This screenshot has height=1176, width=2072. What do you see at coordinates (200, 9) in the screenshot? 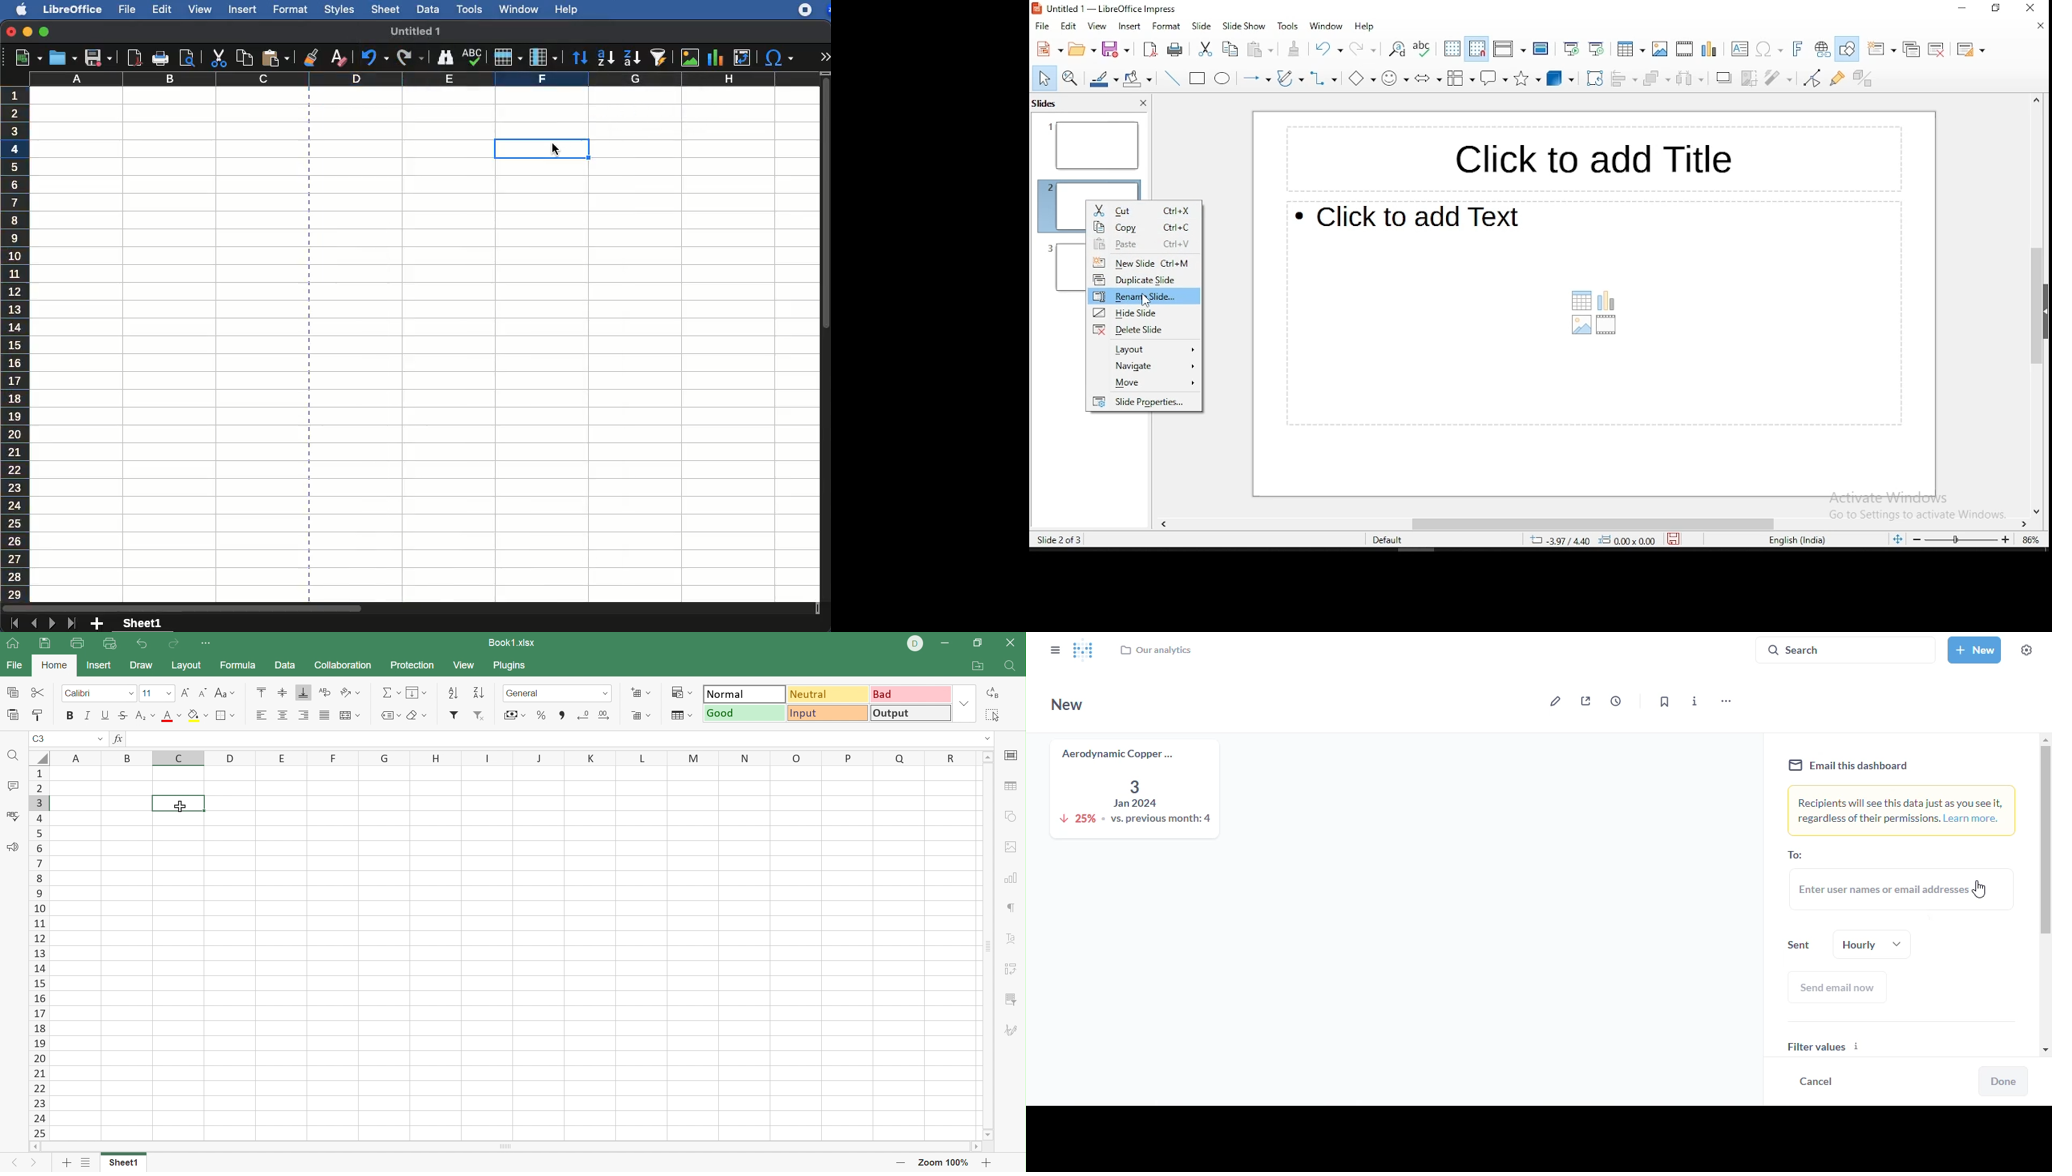
I see `view` at bounding box center [200, 9].